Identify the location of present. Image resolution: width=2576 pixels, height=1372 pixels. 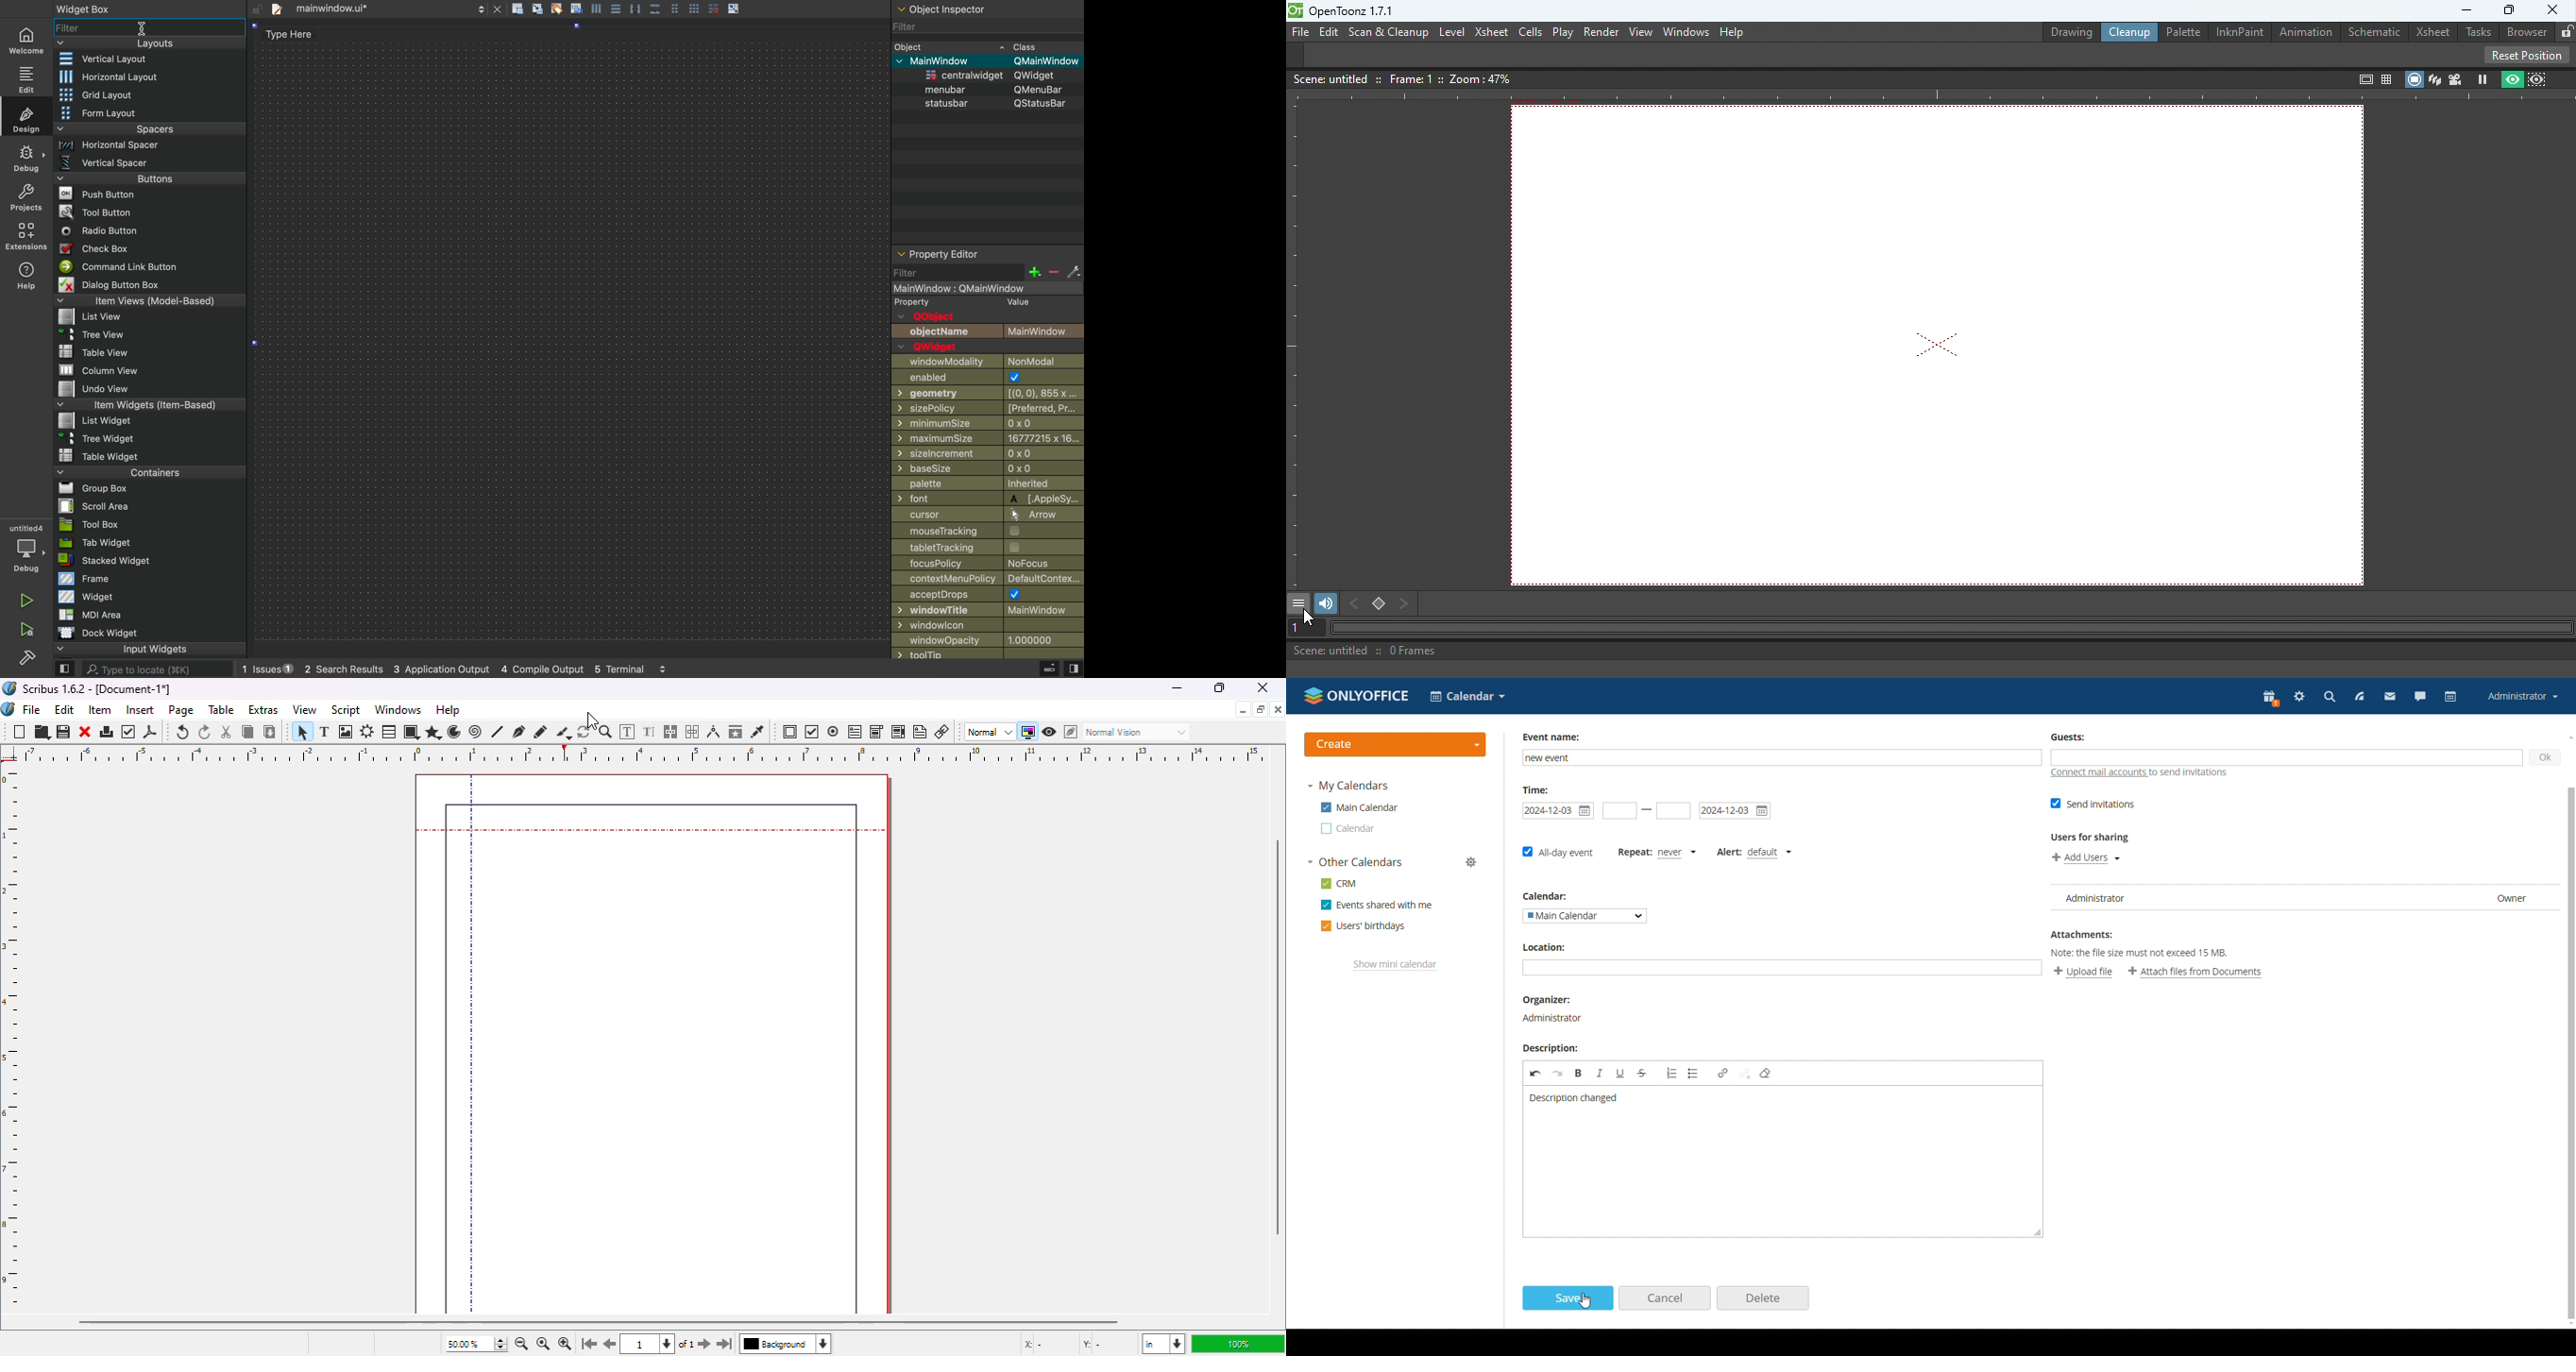
(2271, 698).